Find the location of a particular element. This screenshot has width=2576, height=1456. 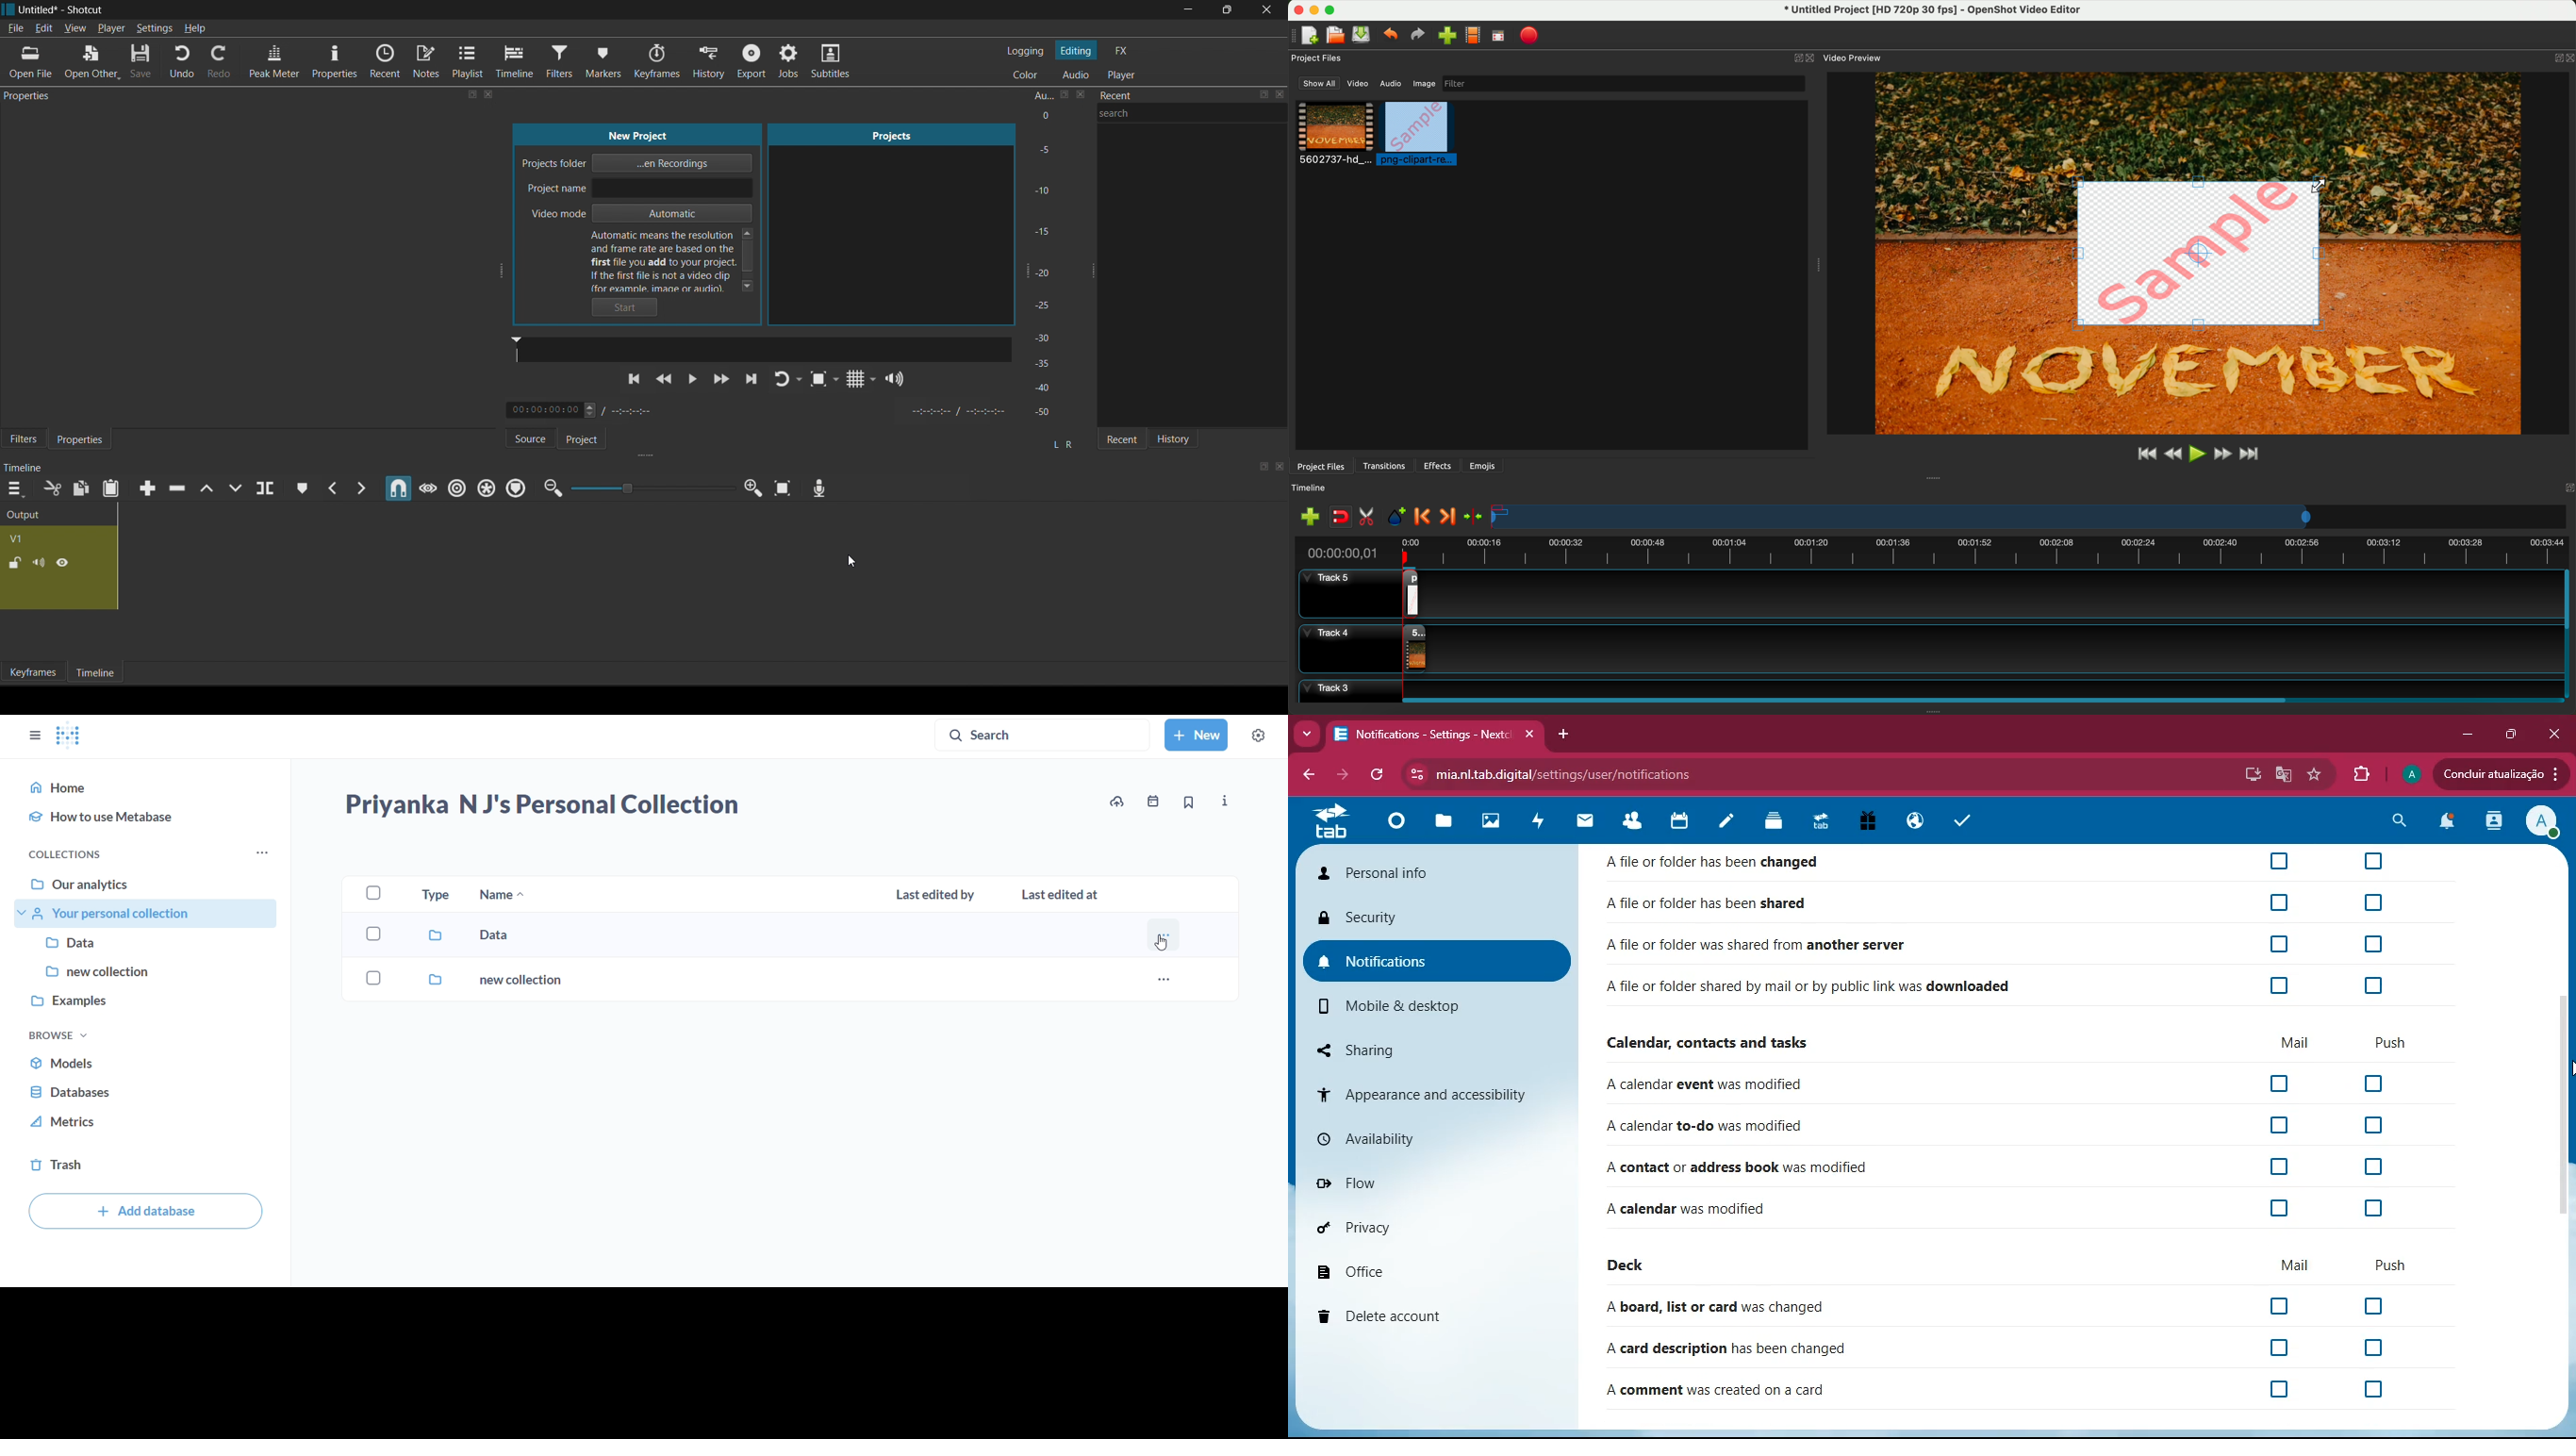

push is located at coordinates (2389, 1265).